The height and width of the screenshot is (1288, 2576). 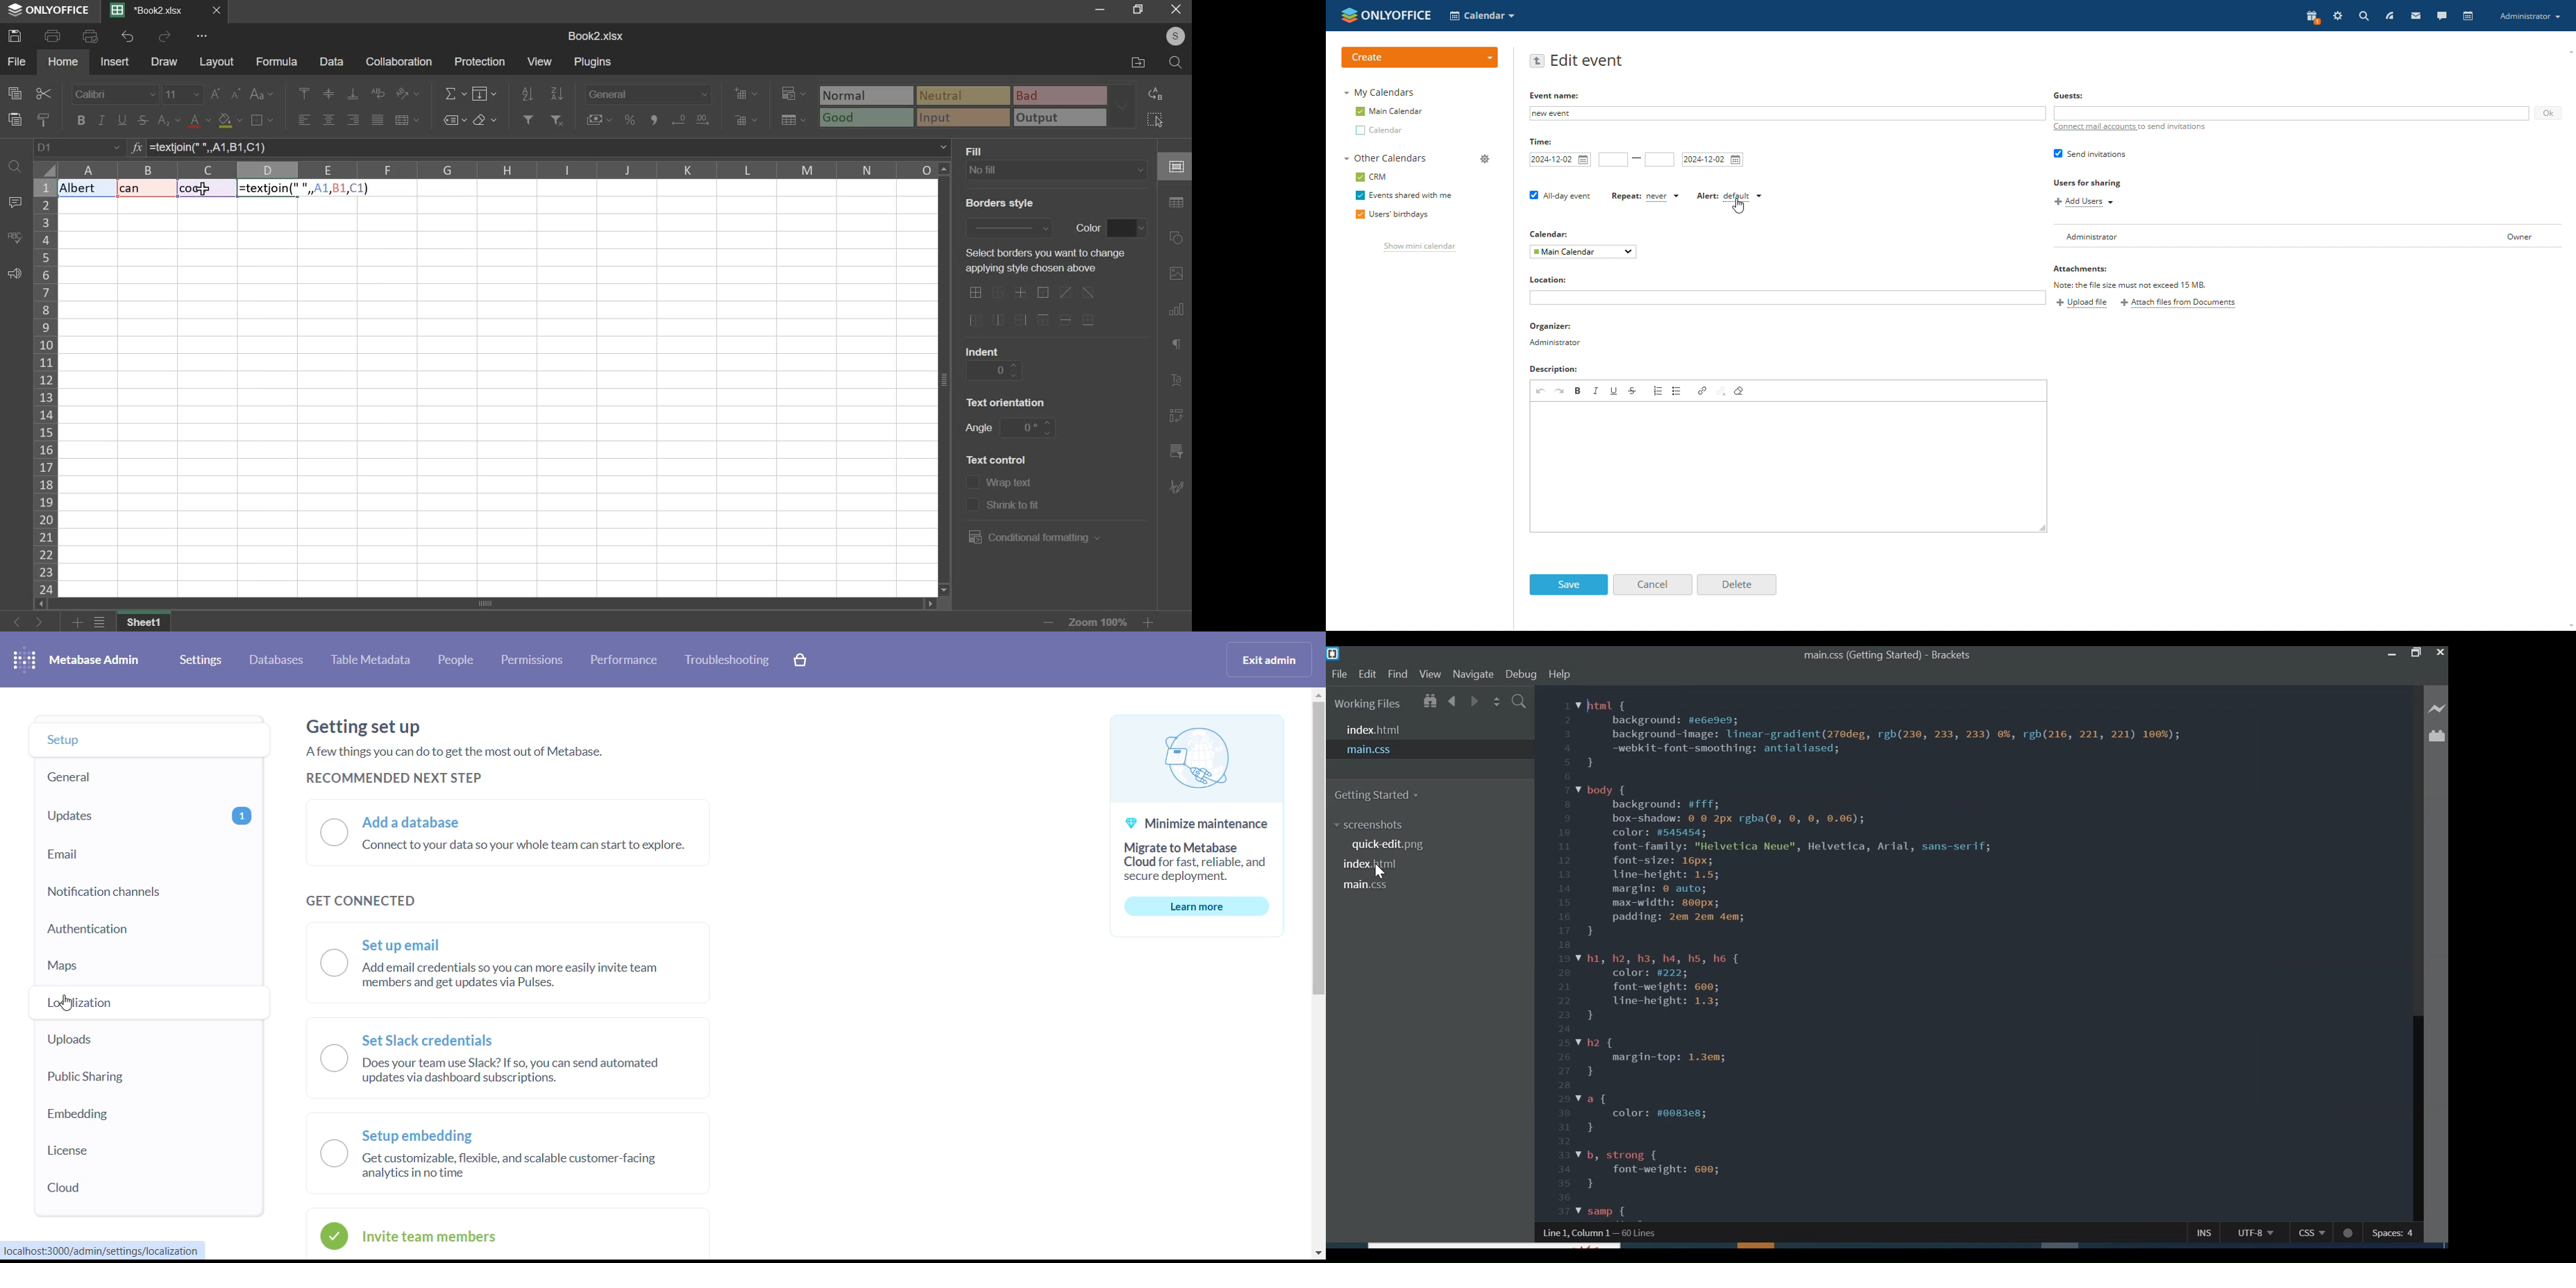 What do you see at coordinates (1739, 391) in the screenshot?
I see `remove format` at bounding box center [1739, 391].